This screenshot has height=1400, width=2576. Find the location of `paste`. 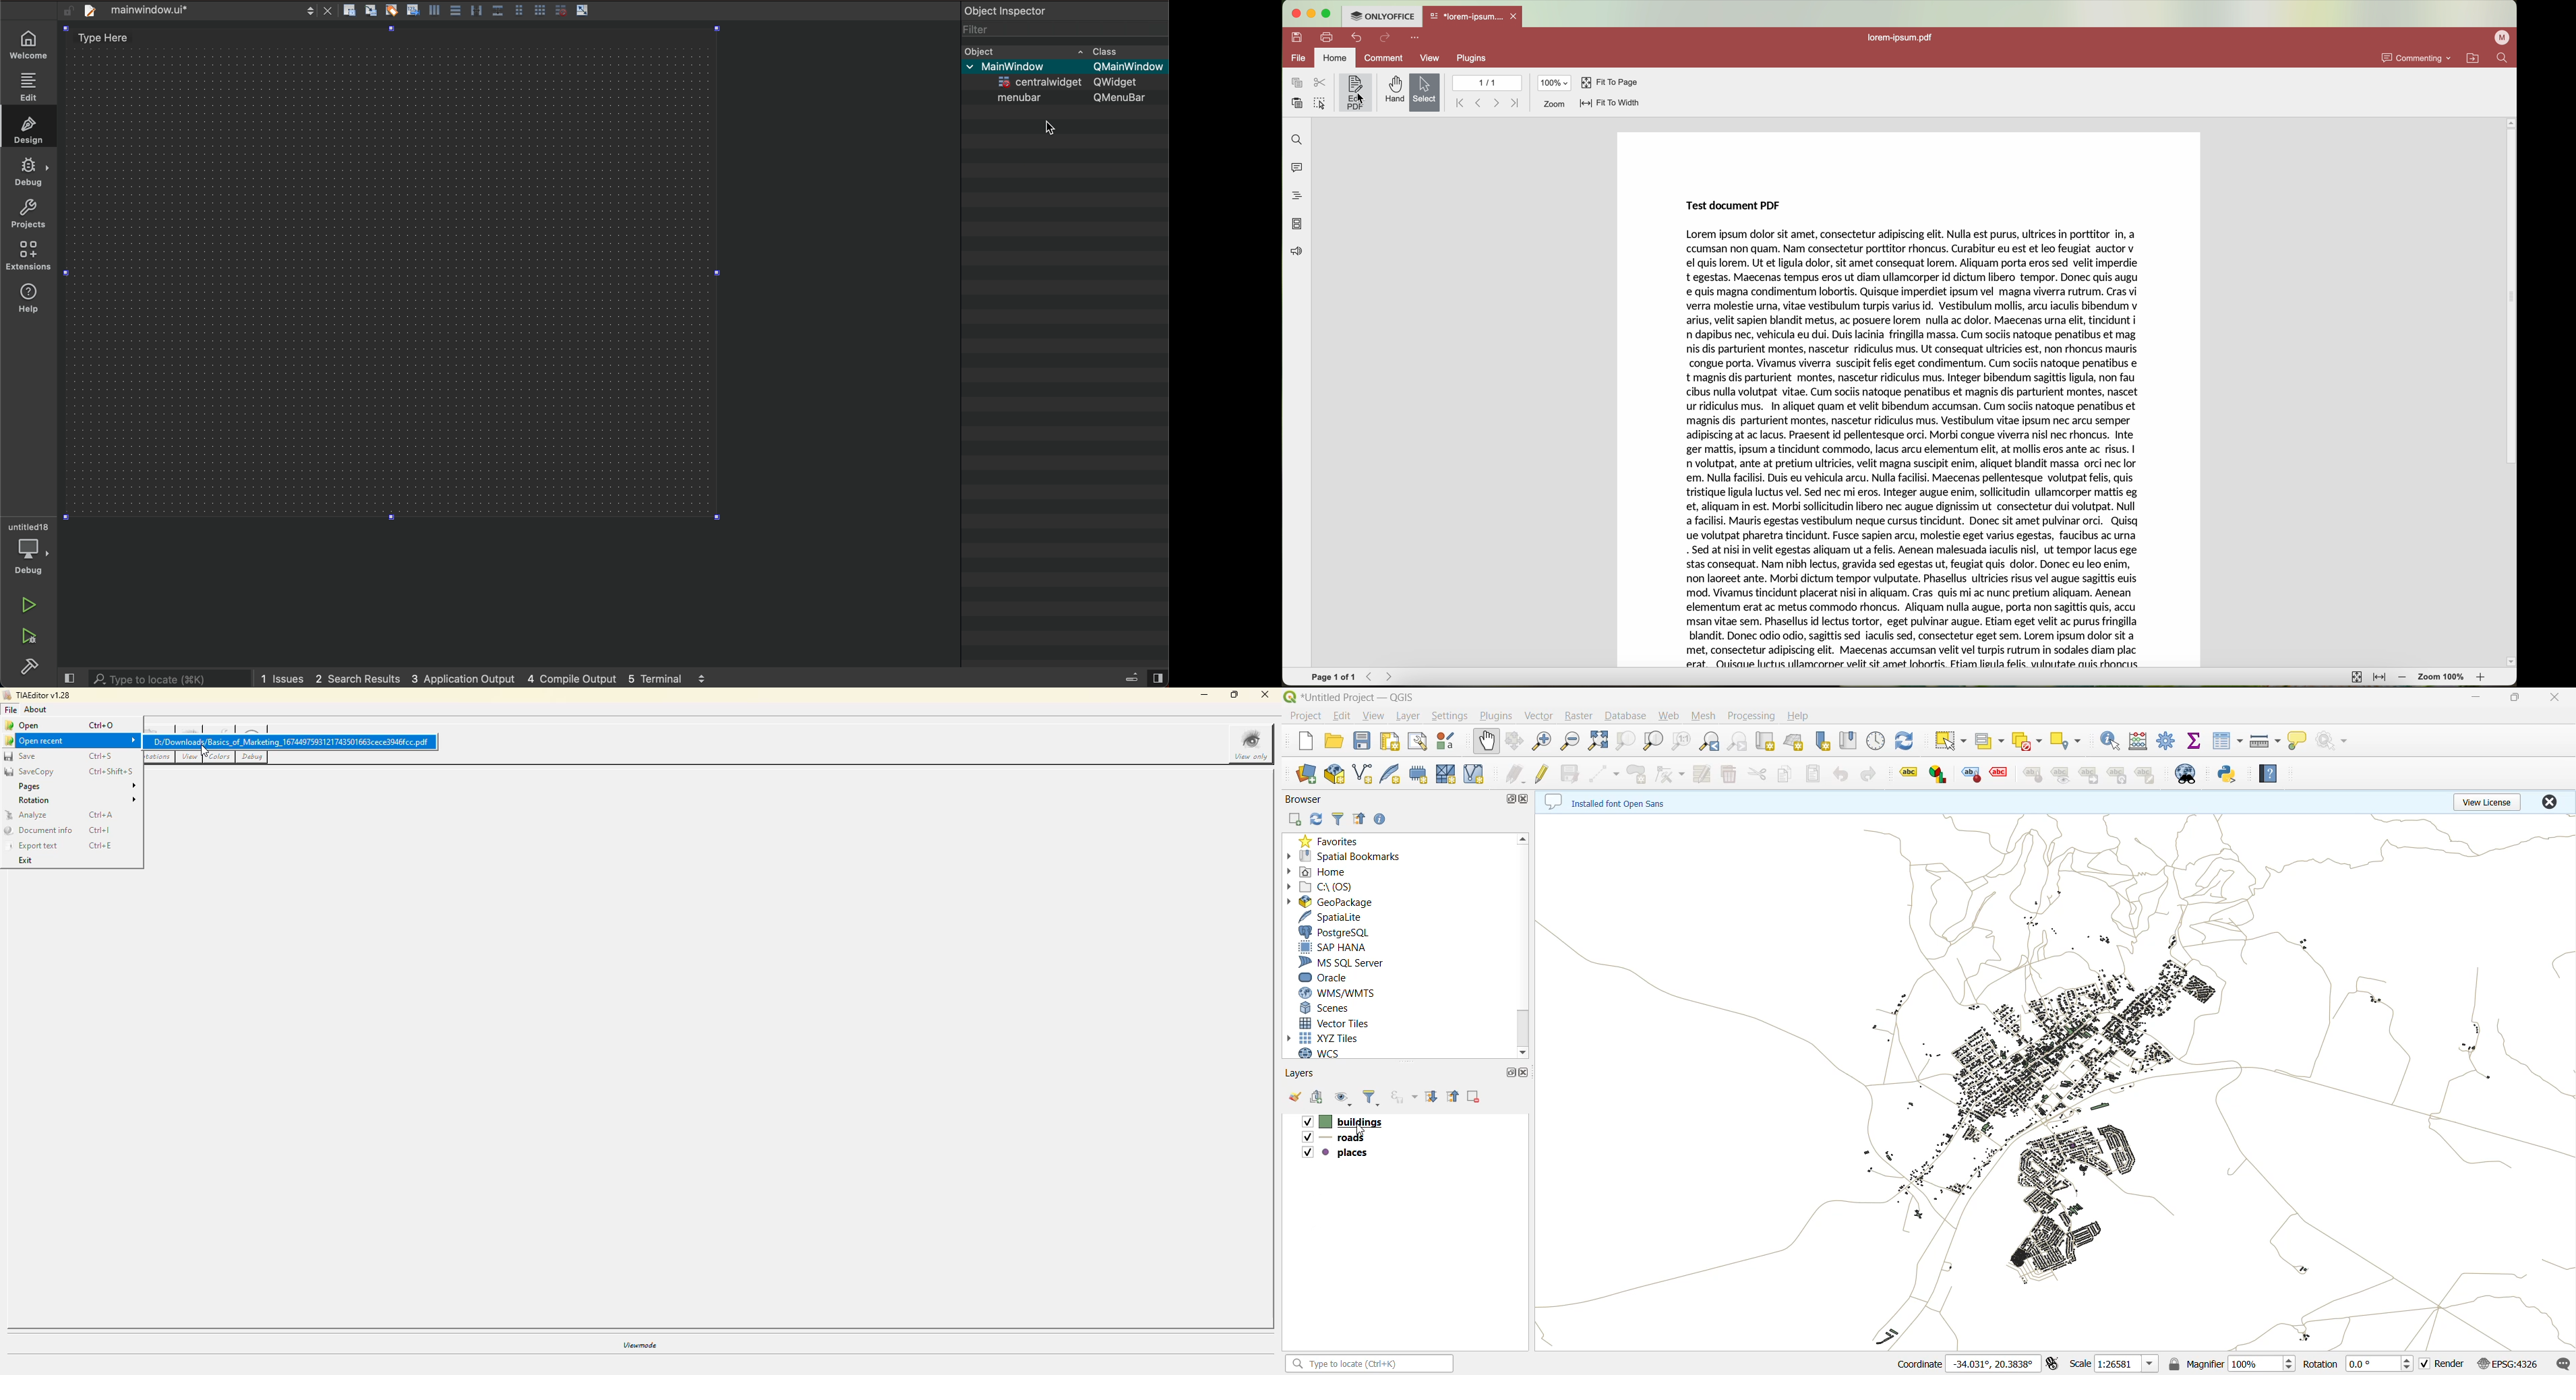

paste is located at coordinates (1815, 774).